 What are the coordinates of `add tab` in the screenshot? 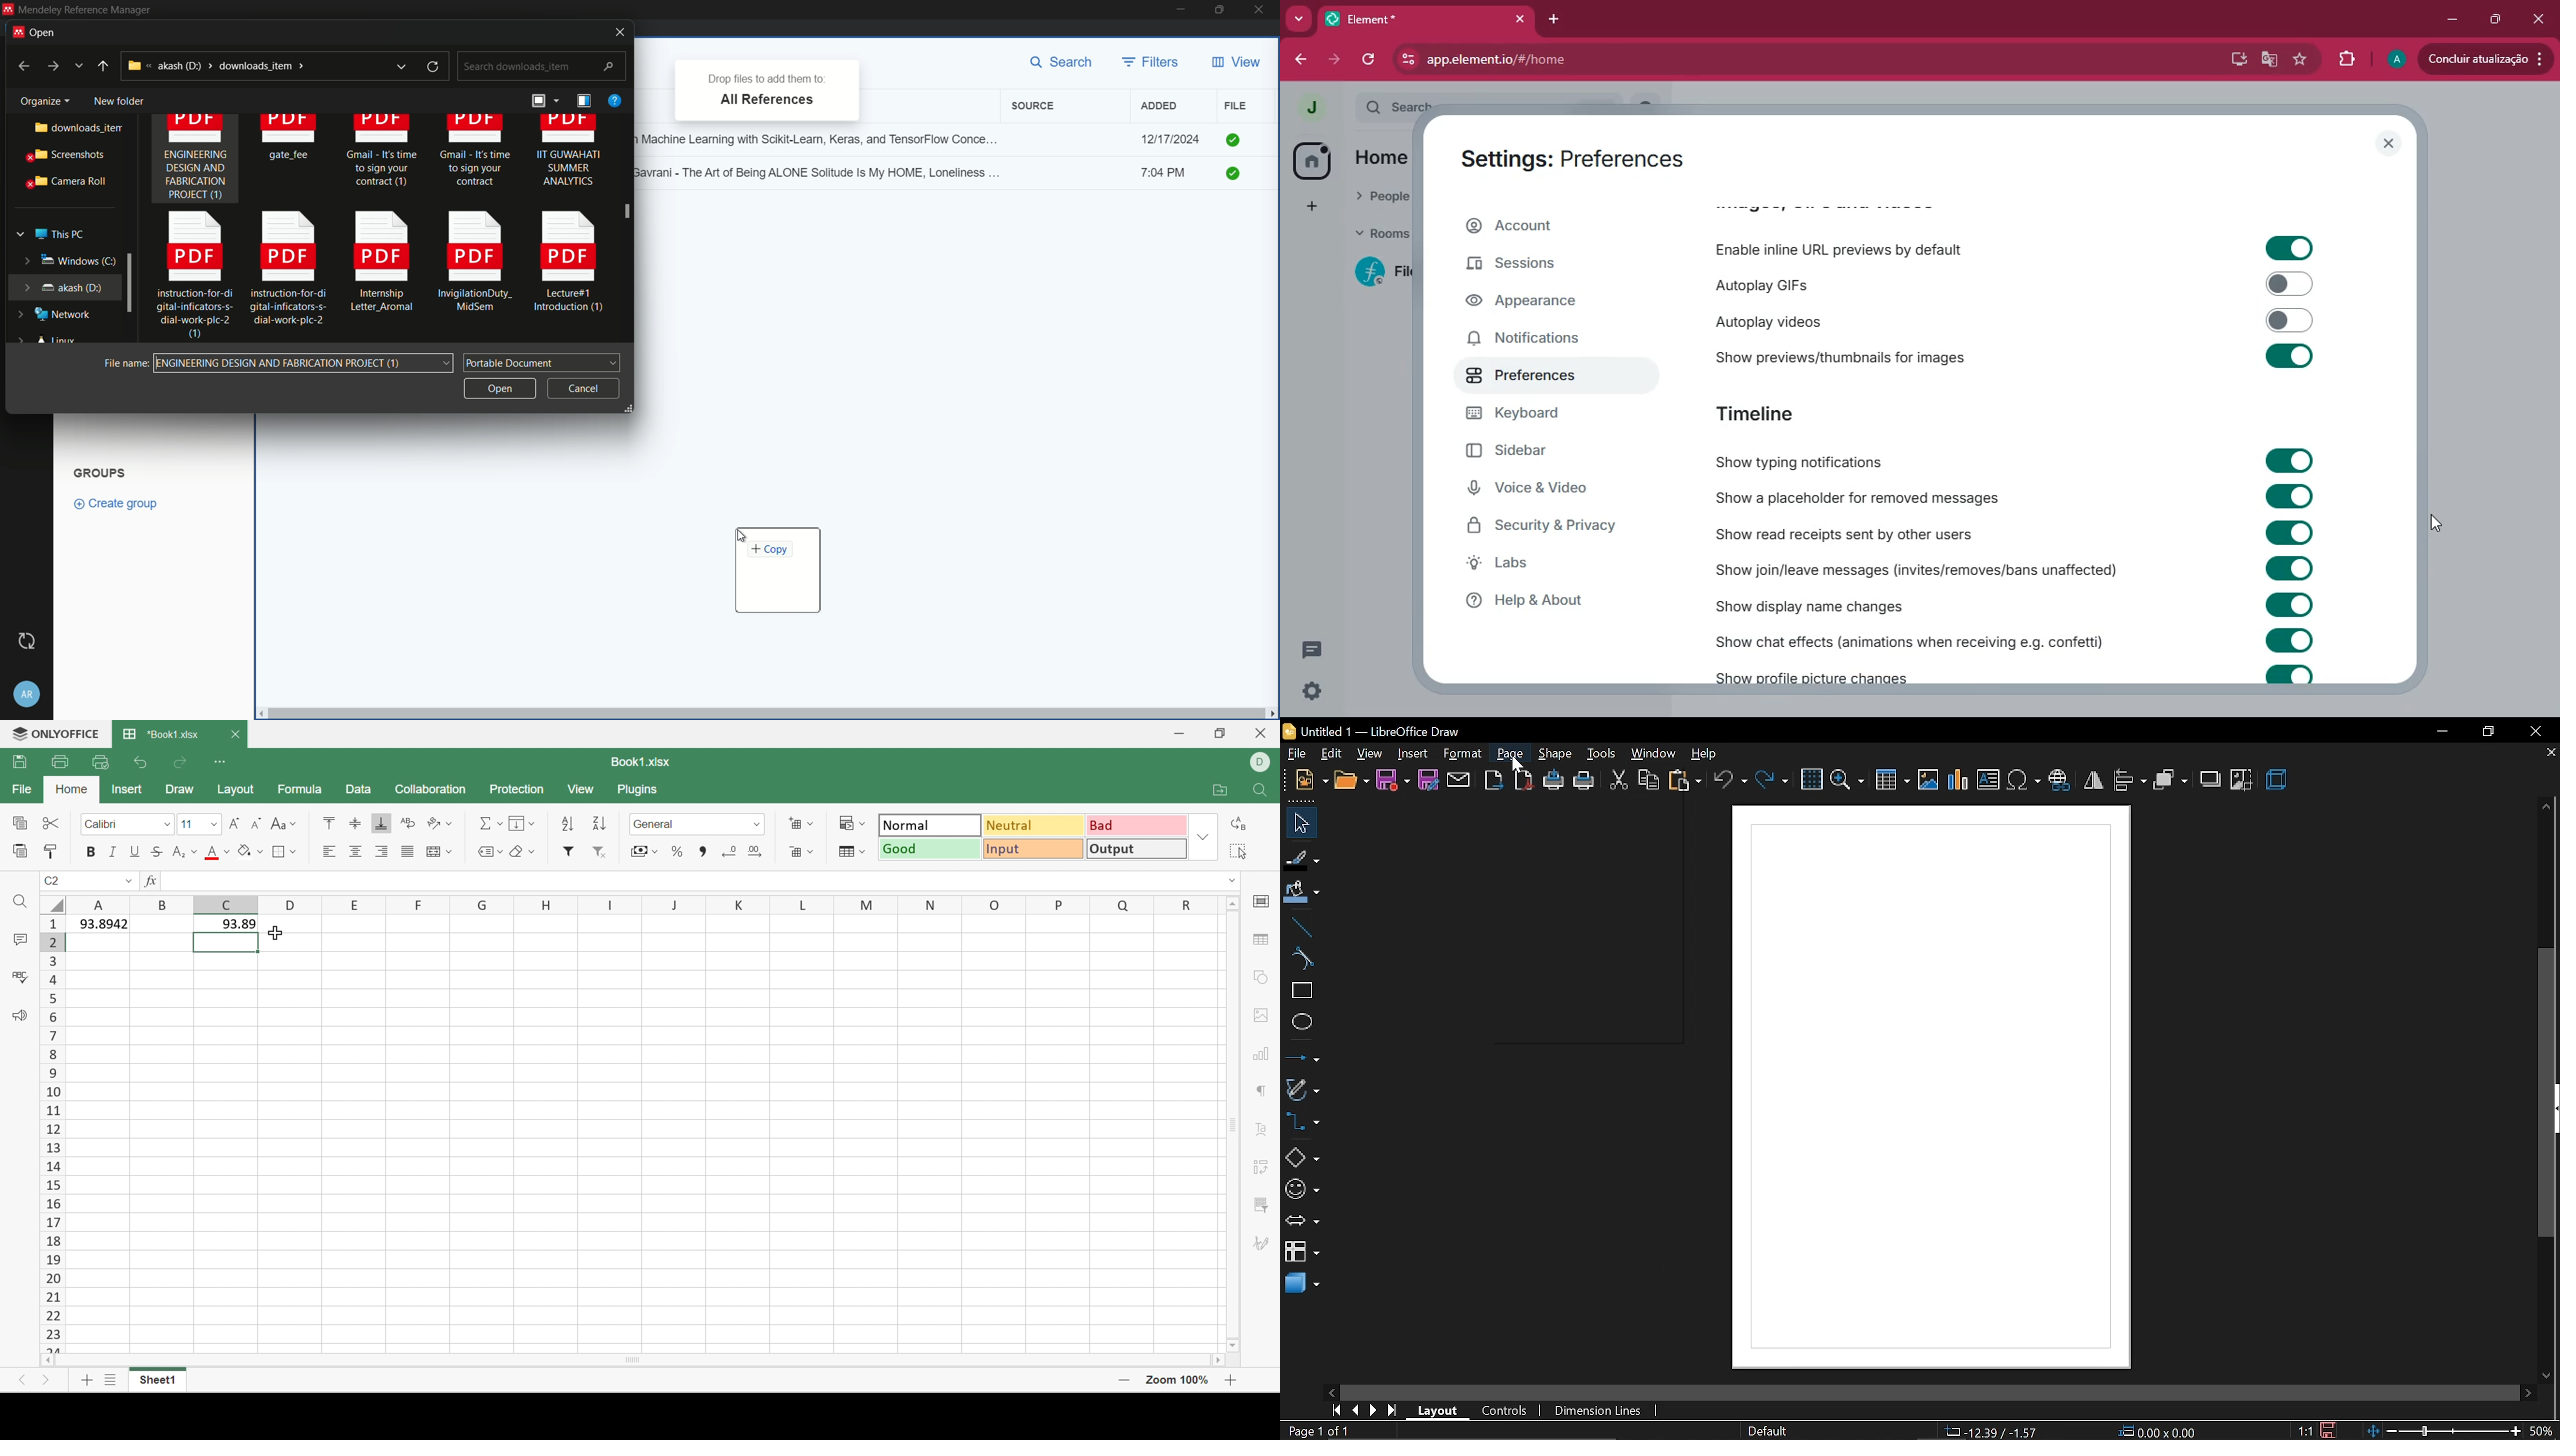 It's located at (1554, 20).